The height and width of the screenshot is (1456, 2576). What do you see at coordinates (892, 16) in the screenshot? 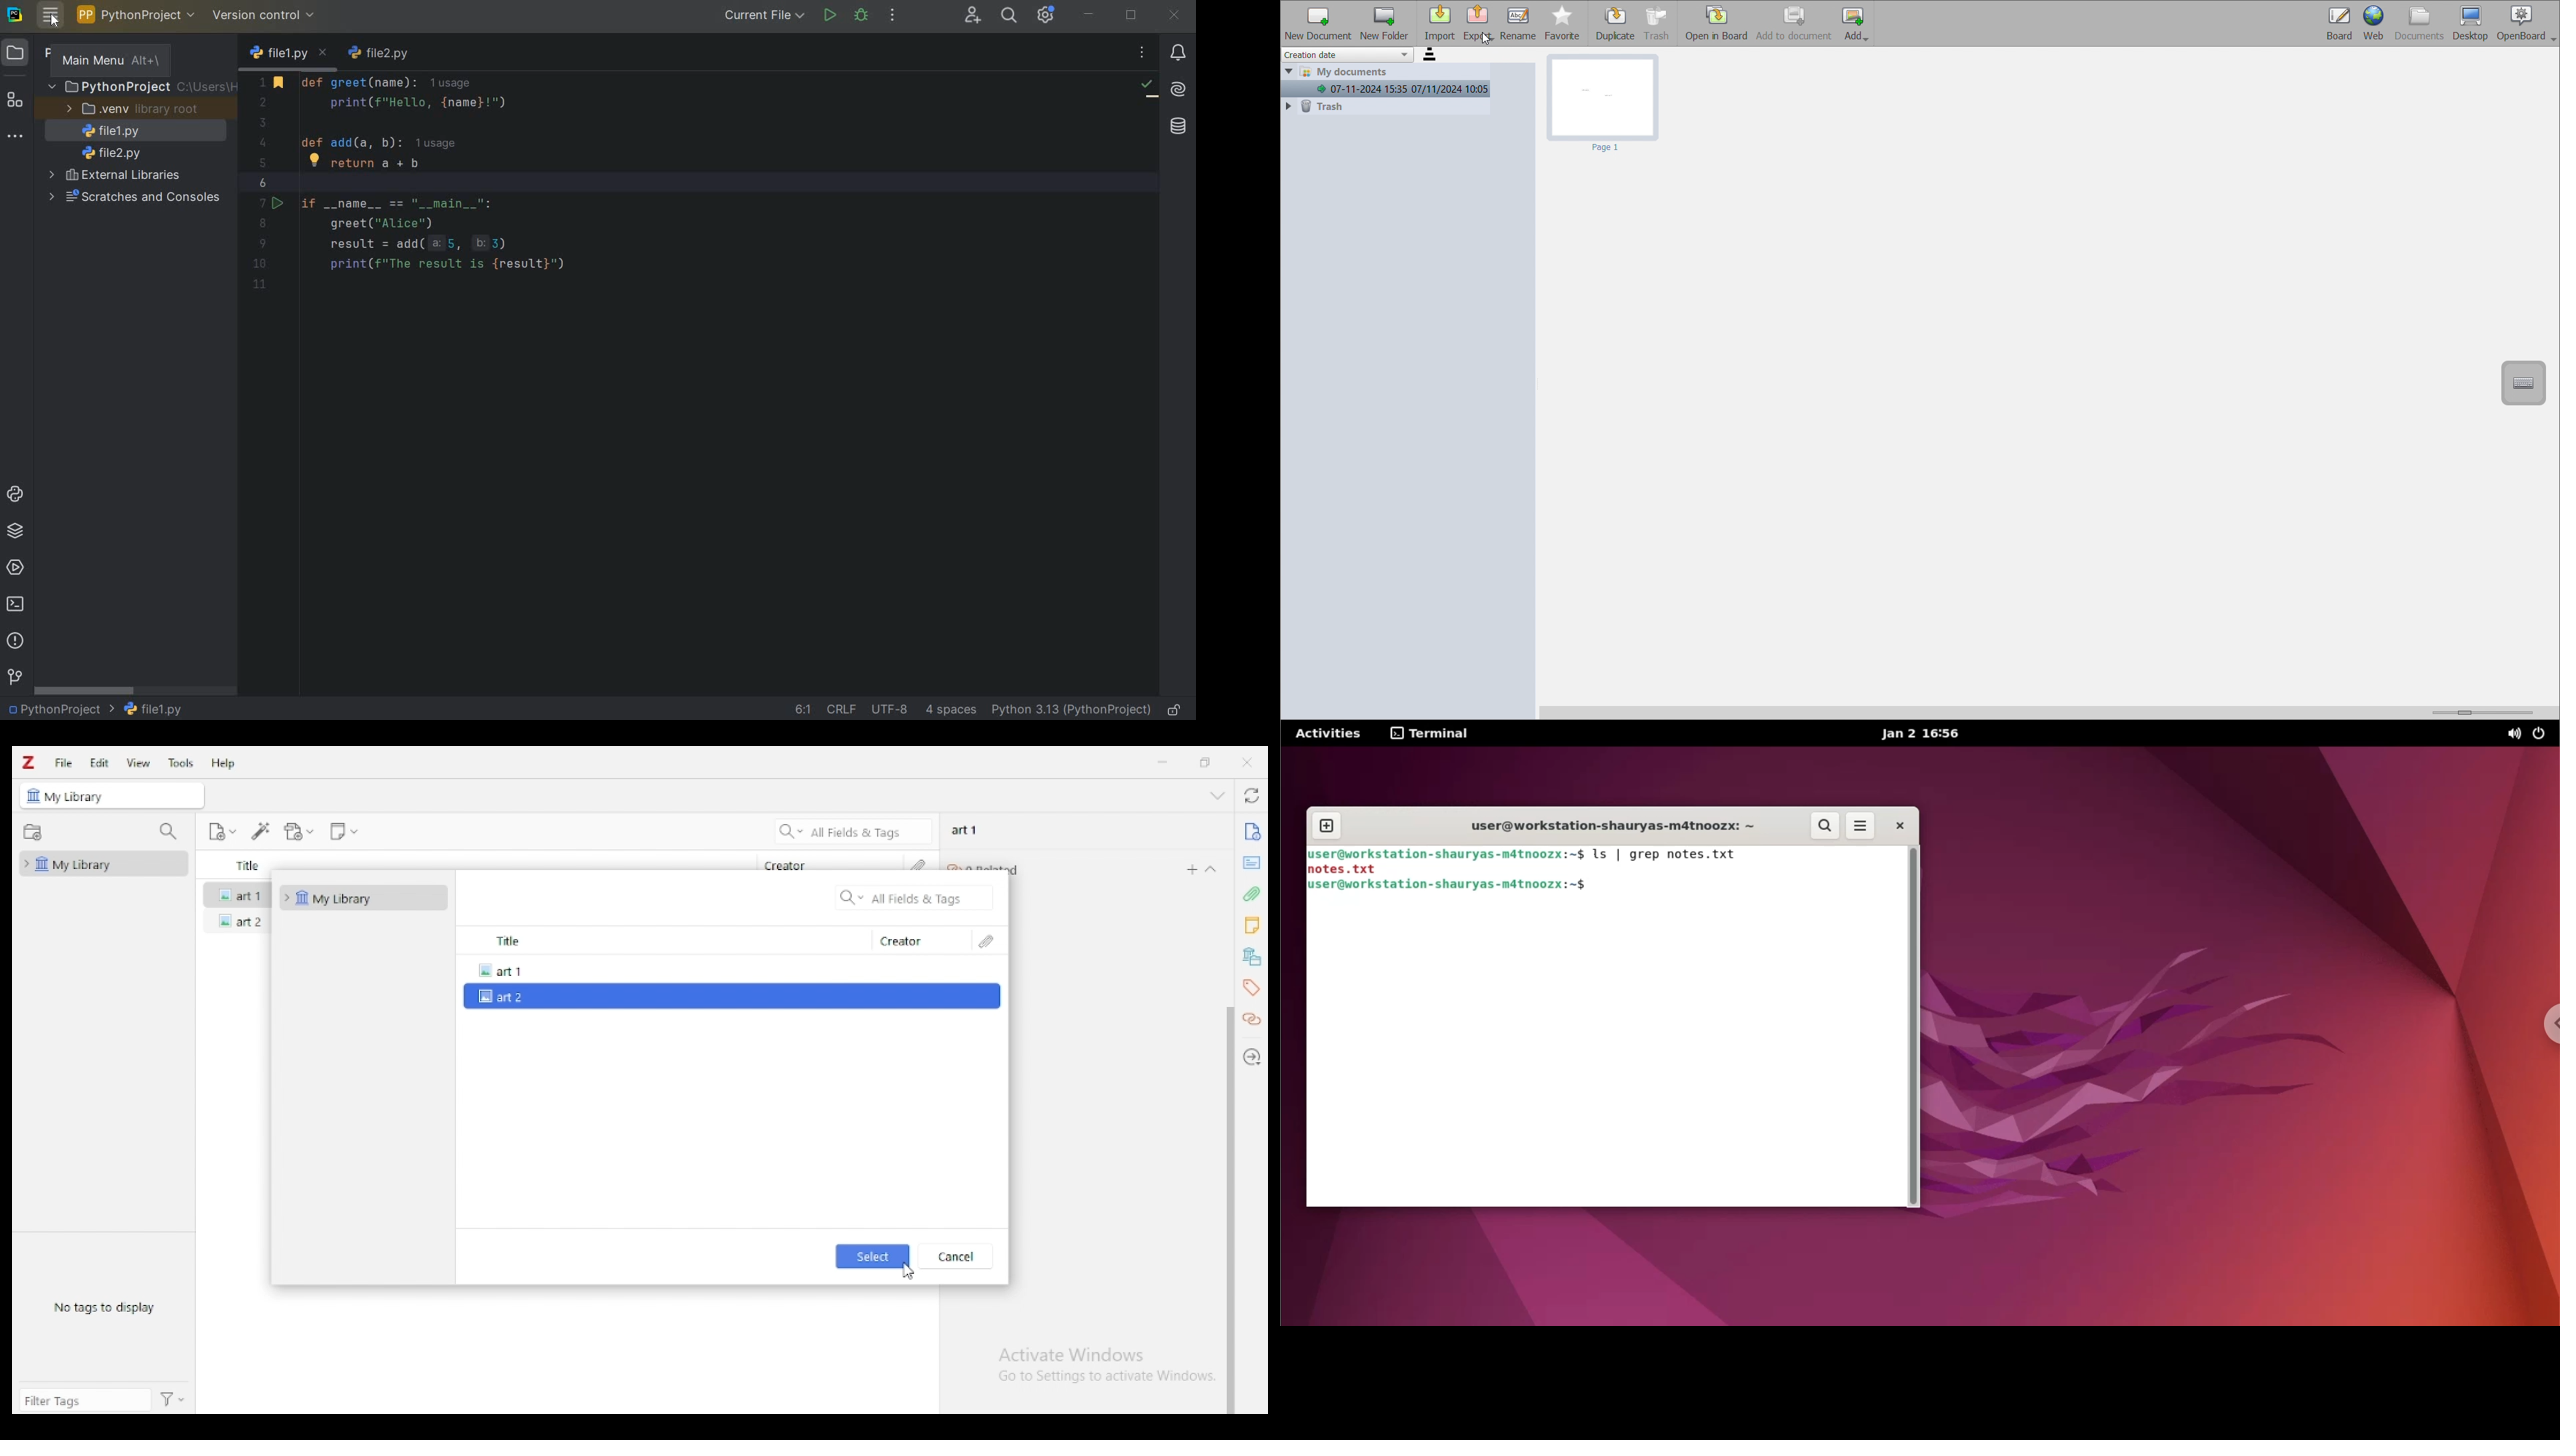
I see `more actions` at bounding box center [892, 16].